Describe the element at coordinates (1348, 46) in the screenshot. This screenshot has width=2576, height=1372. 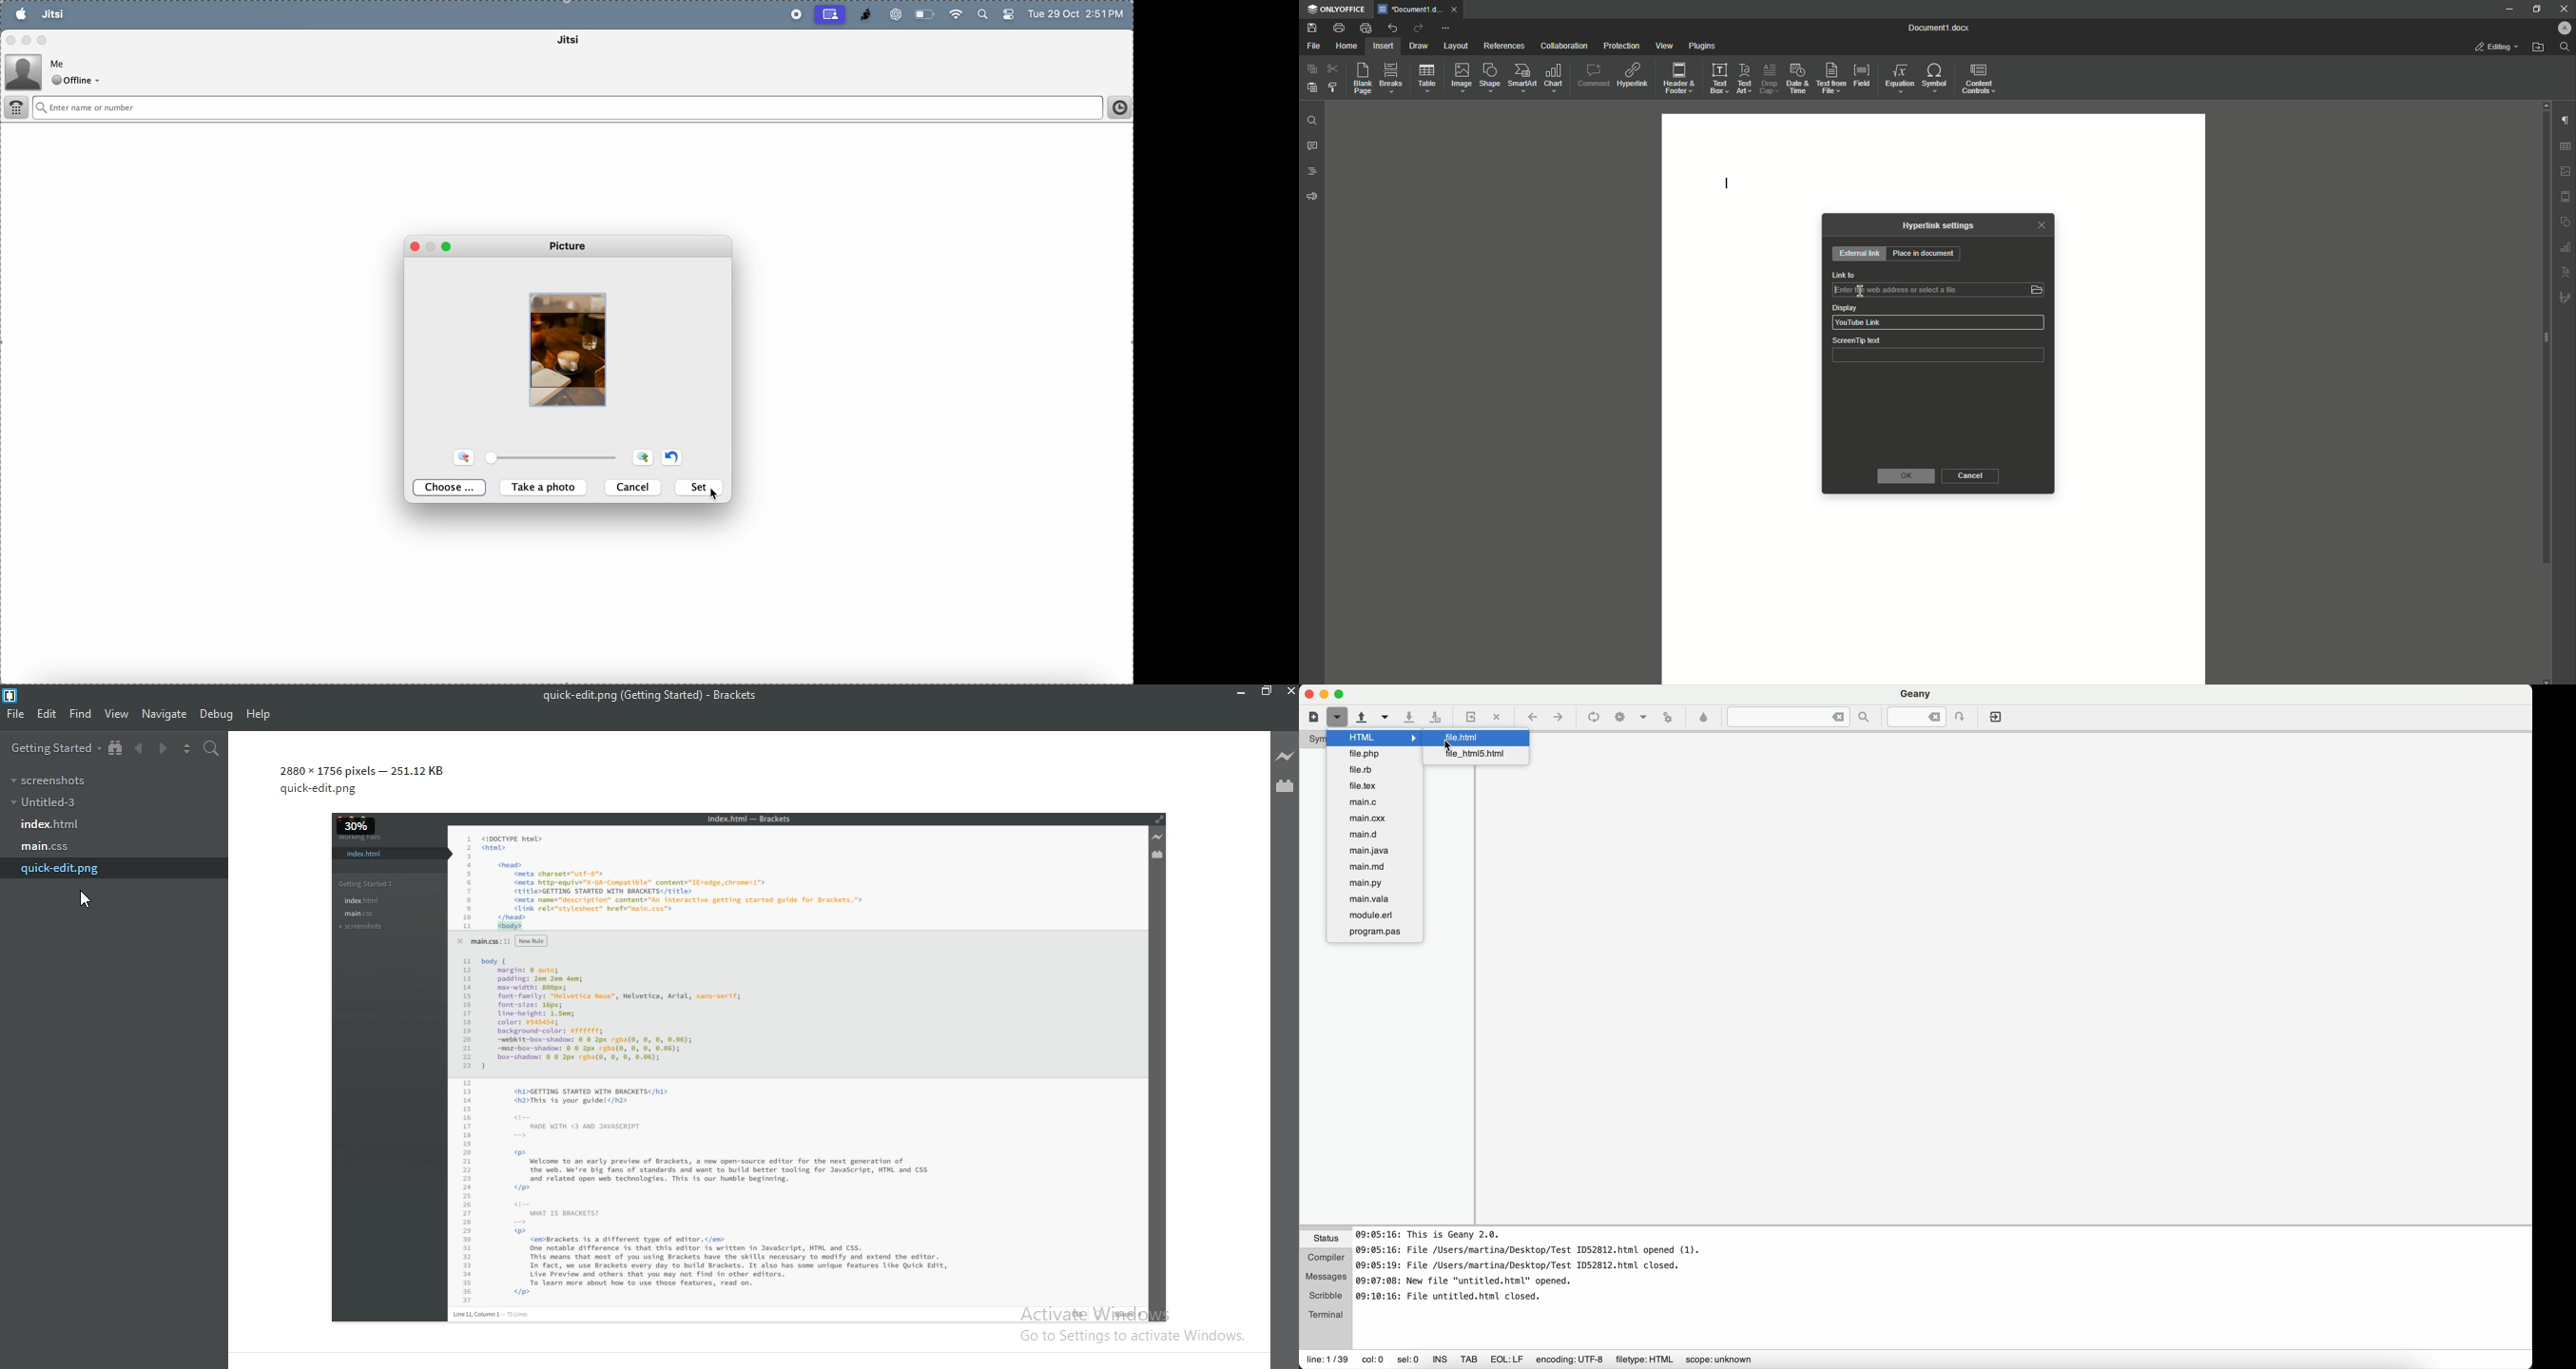
I see `Home` at that location.